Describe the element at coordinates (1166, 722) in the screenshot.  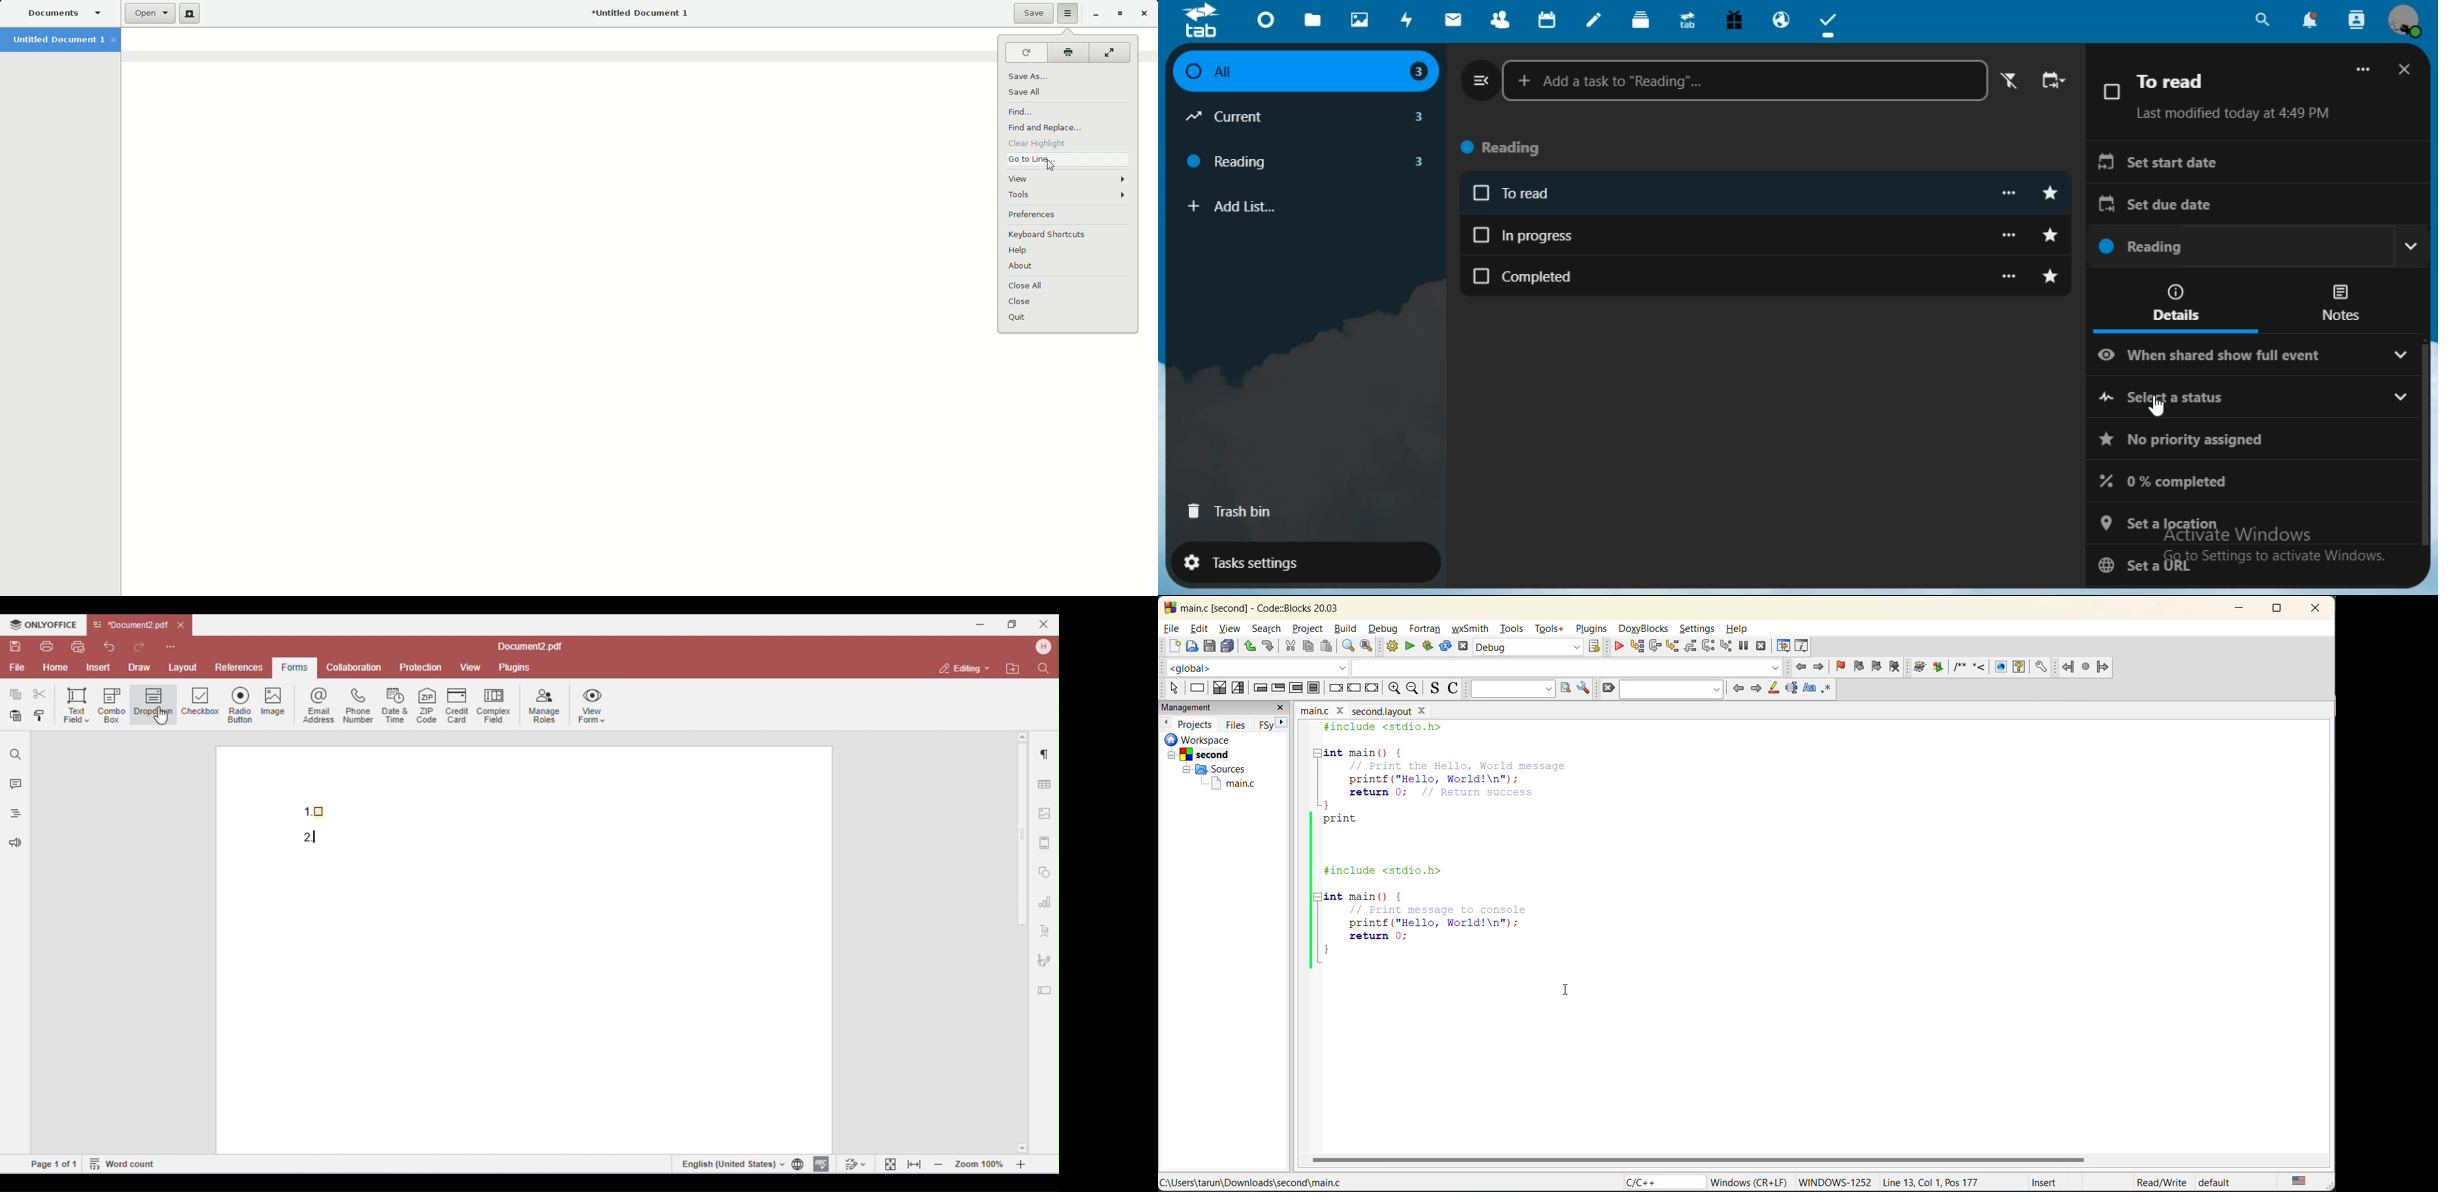
I see `previous` at that location.